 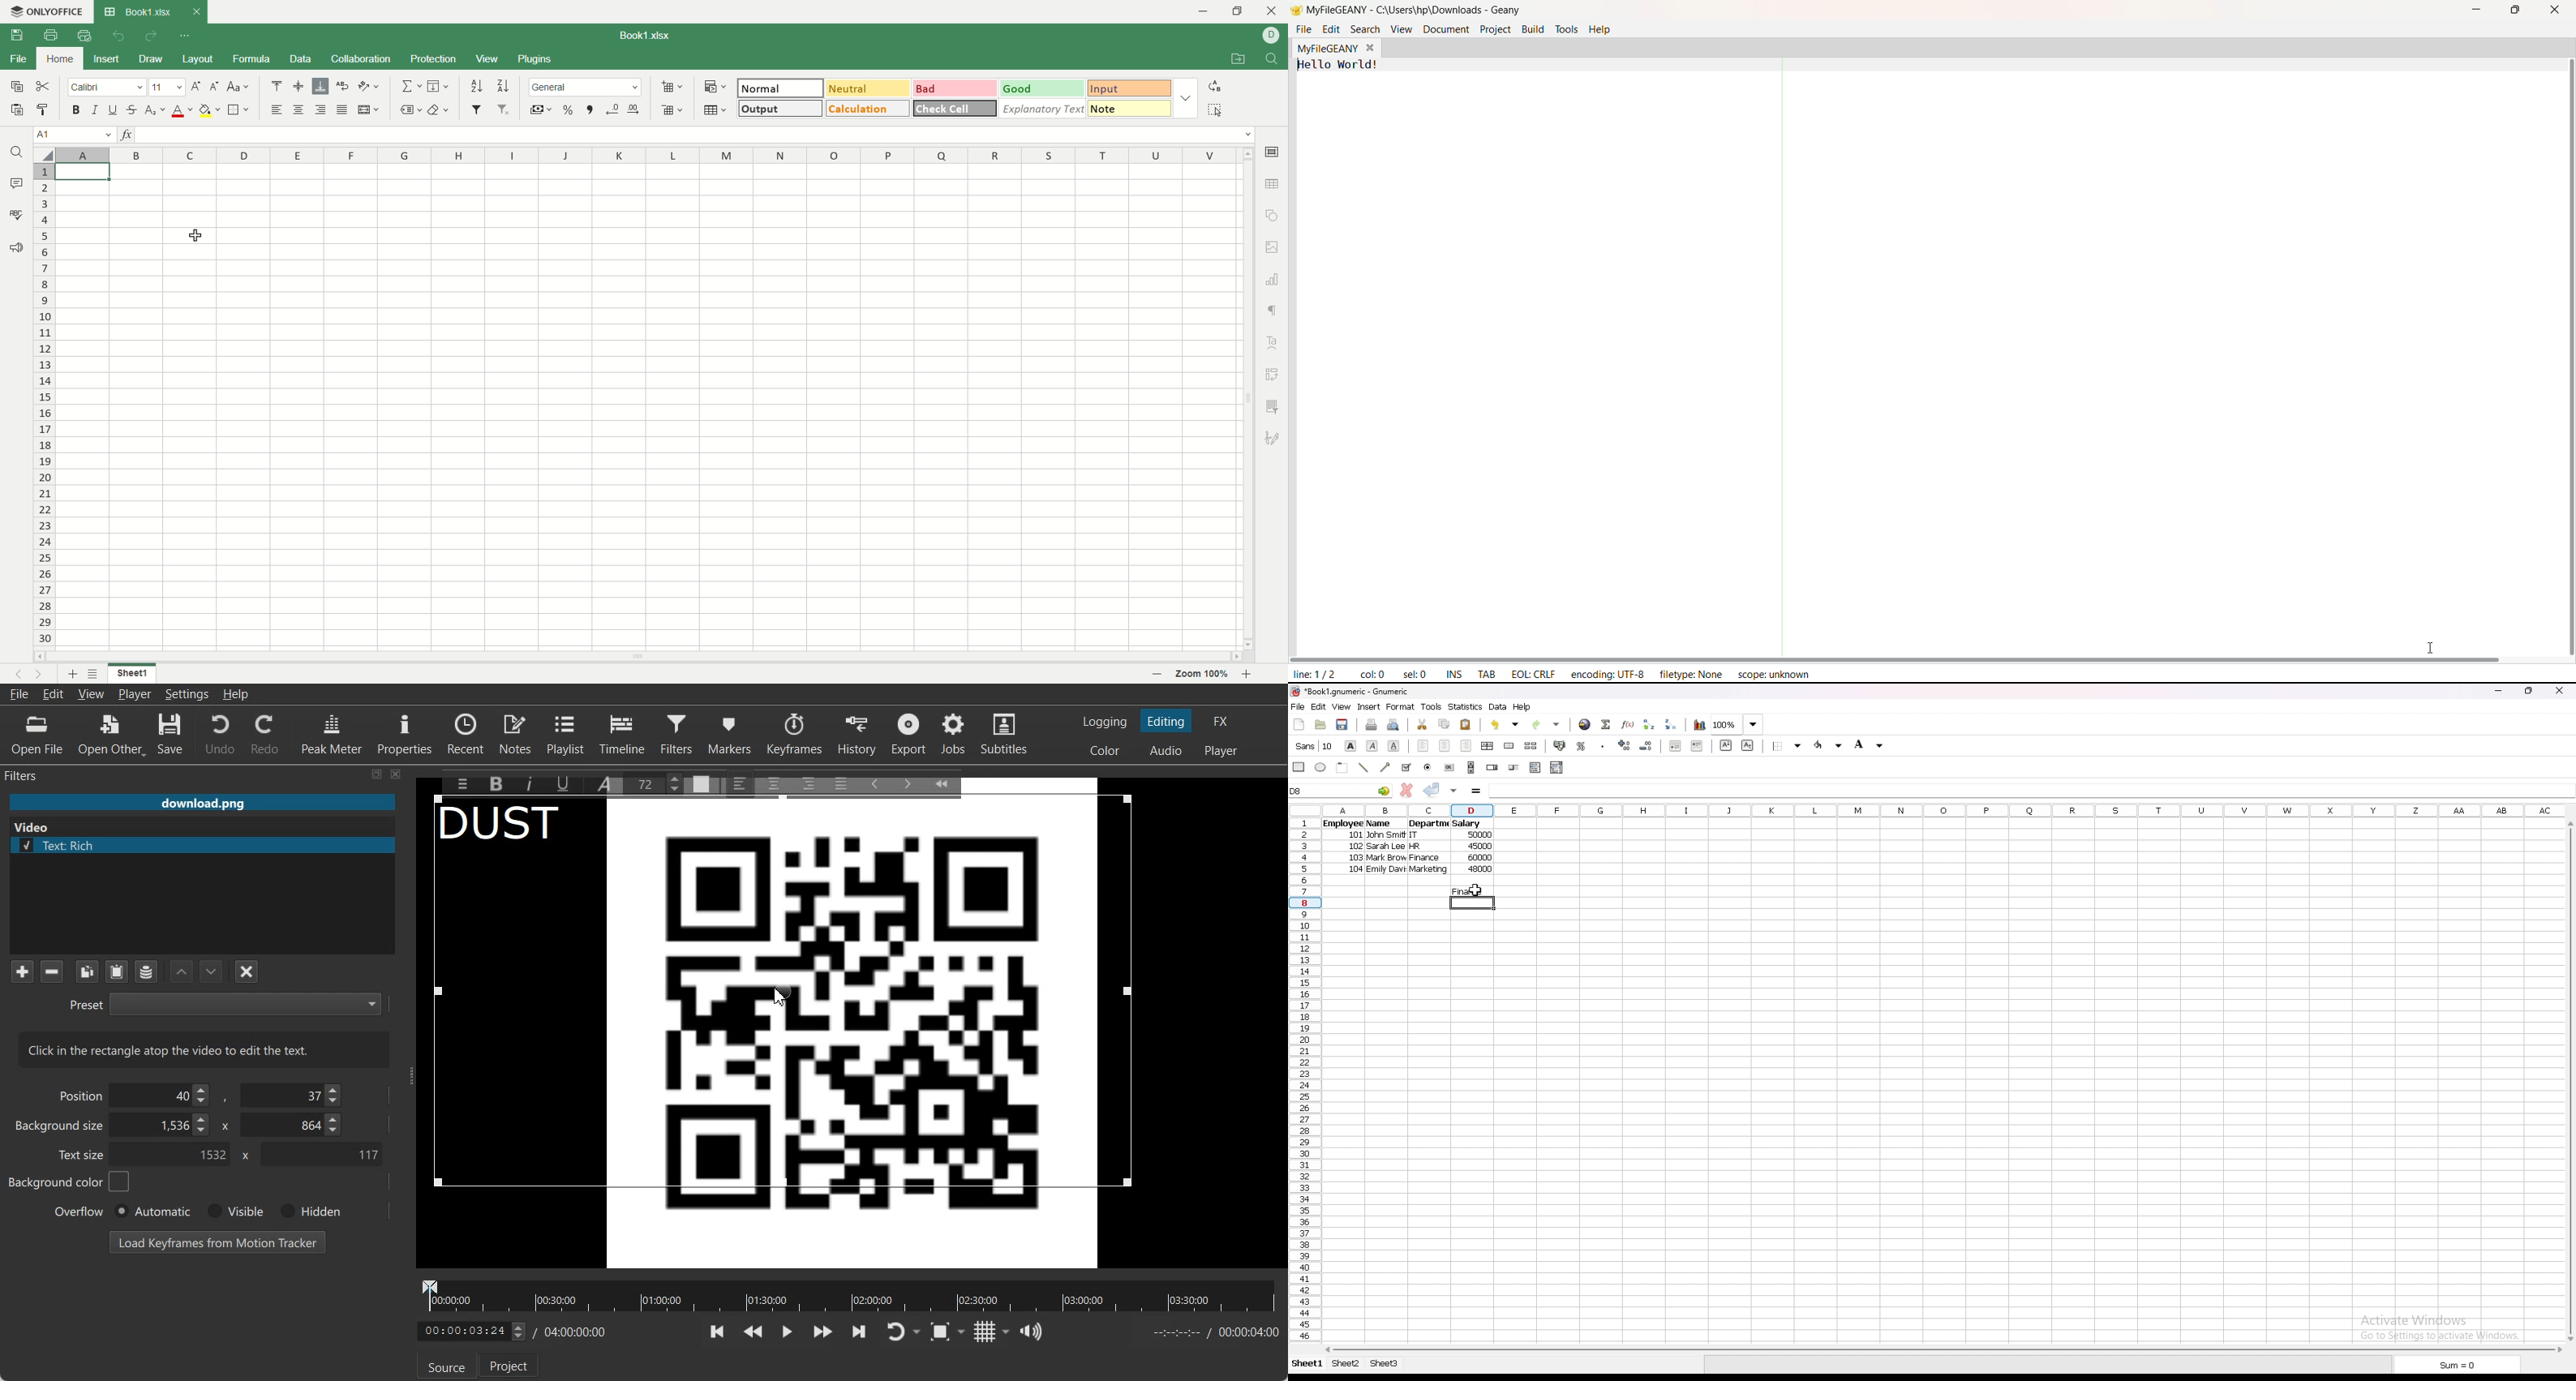 I want to click on options, so click(x=1188, y=96).